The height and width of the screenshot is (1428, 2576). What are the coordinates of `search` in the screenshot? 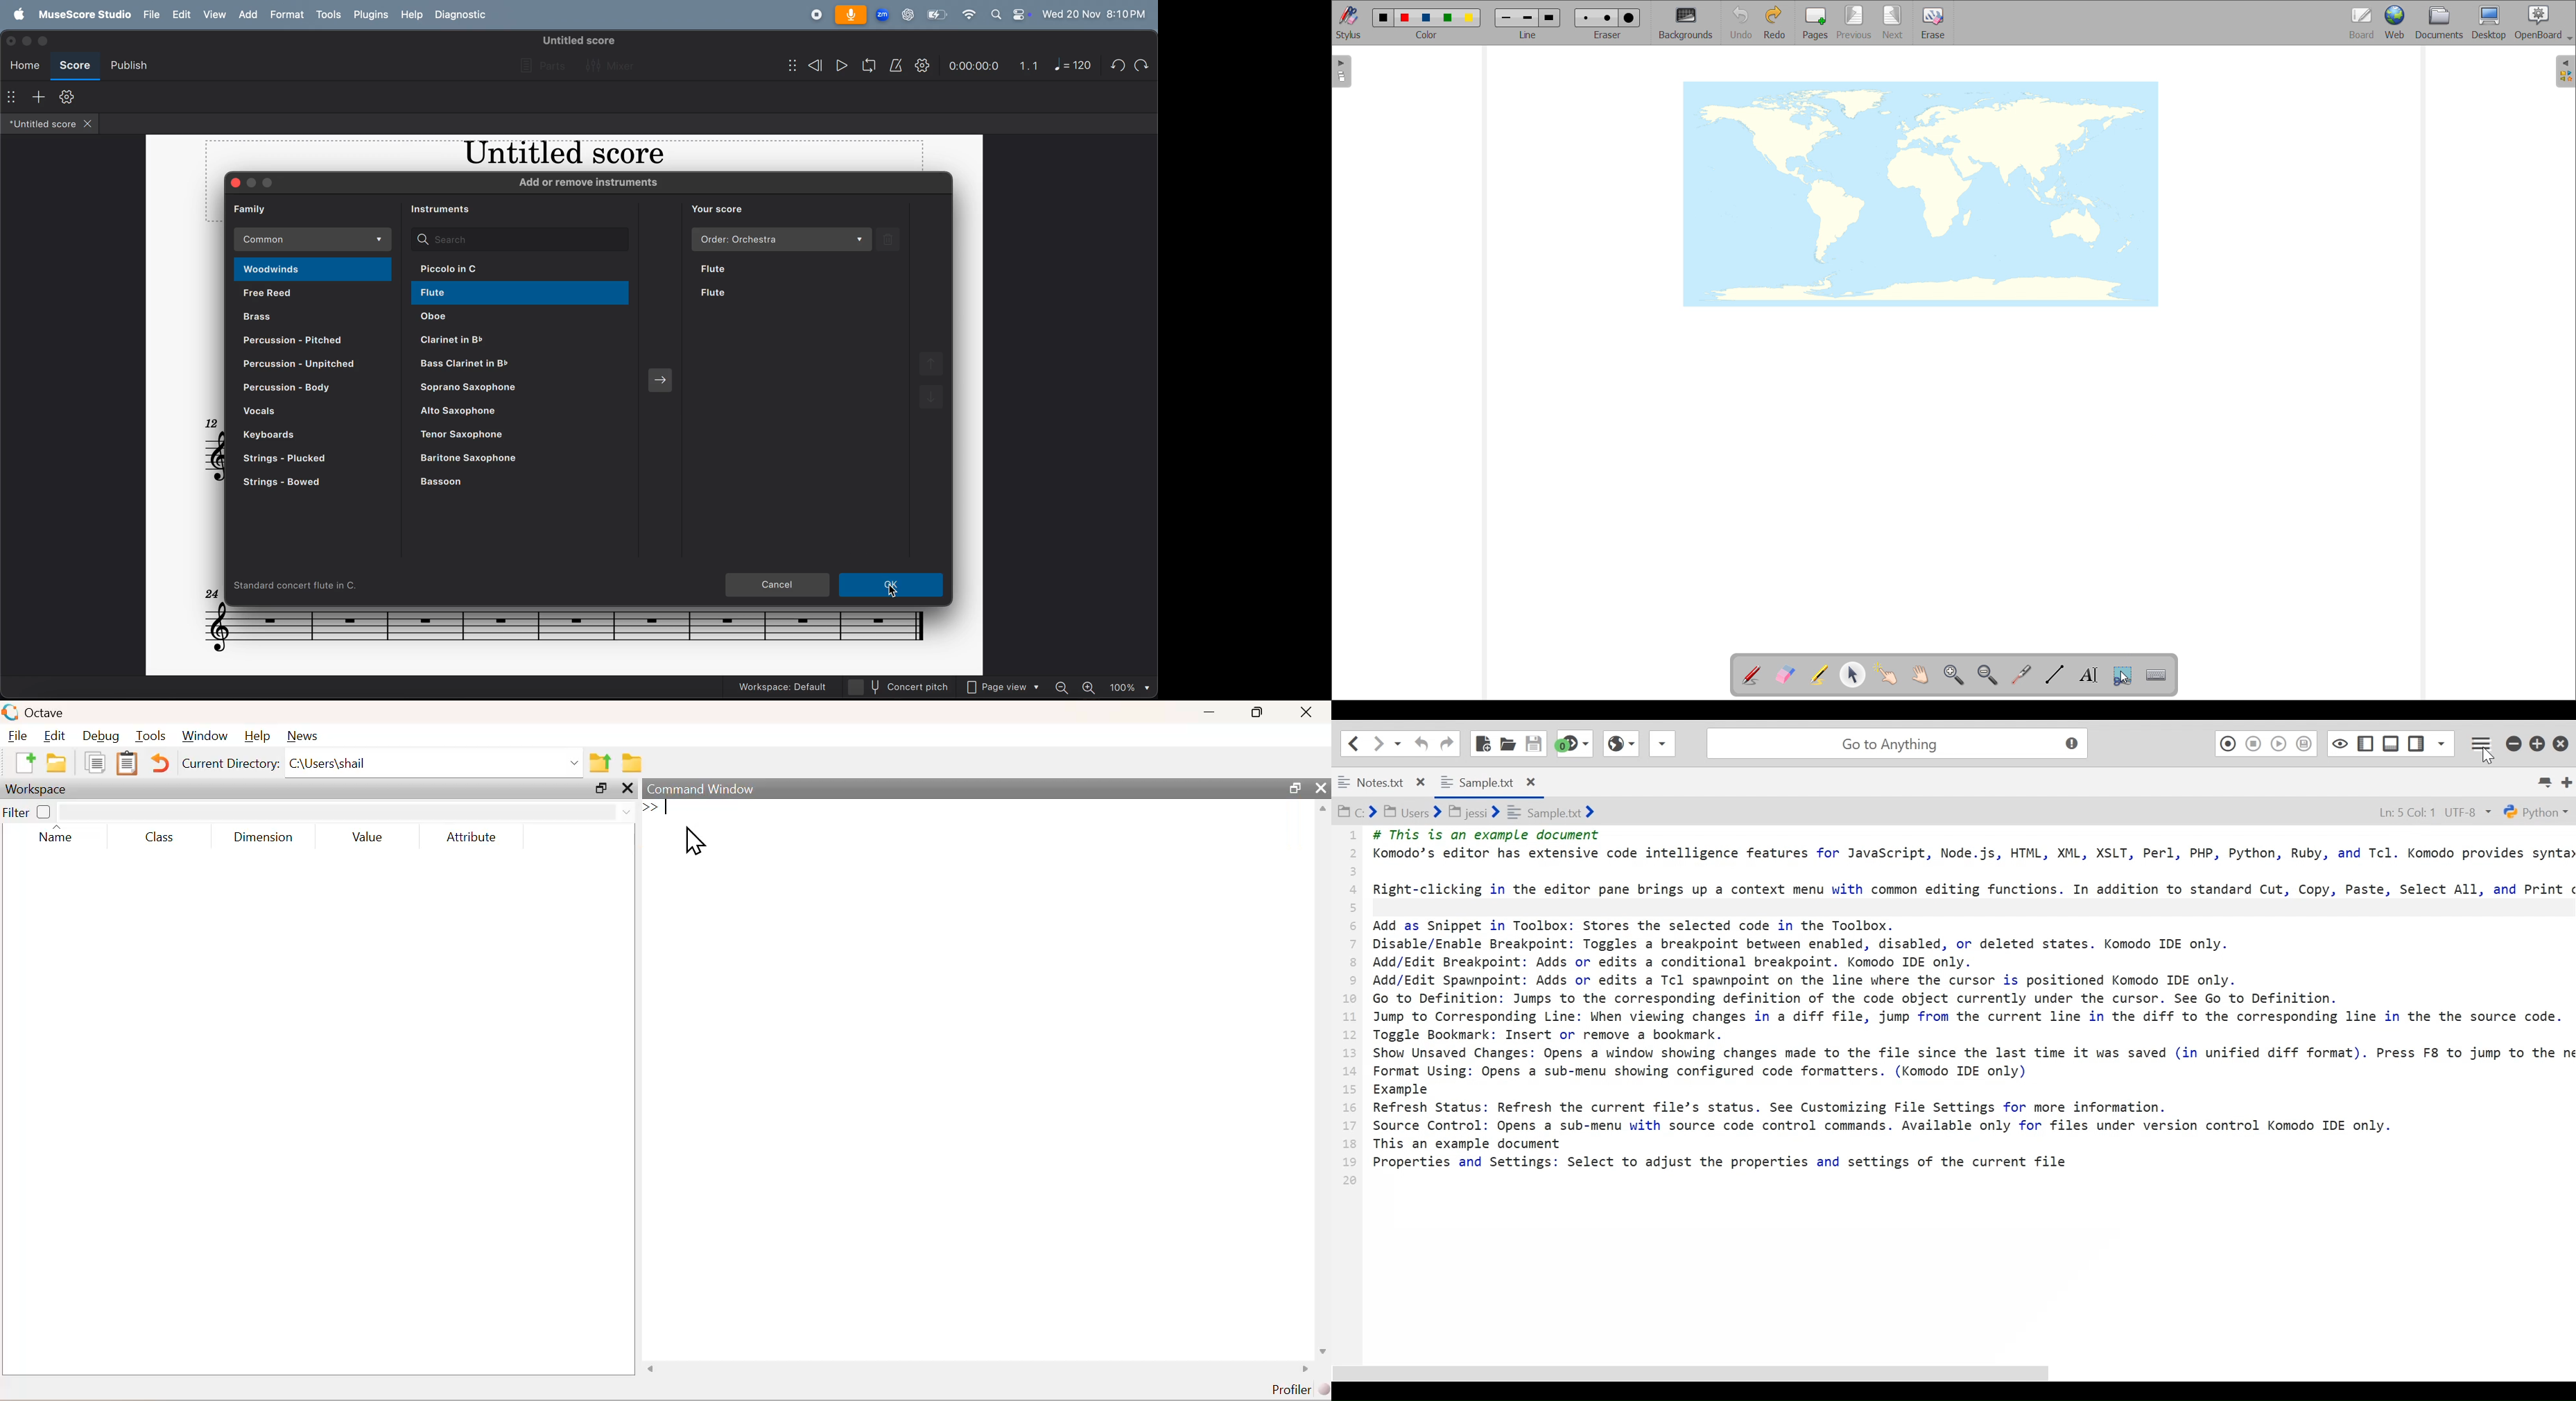 It's located at (996, 13).